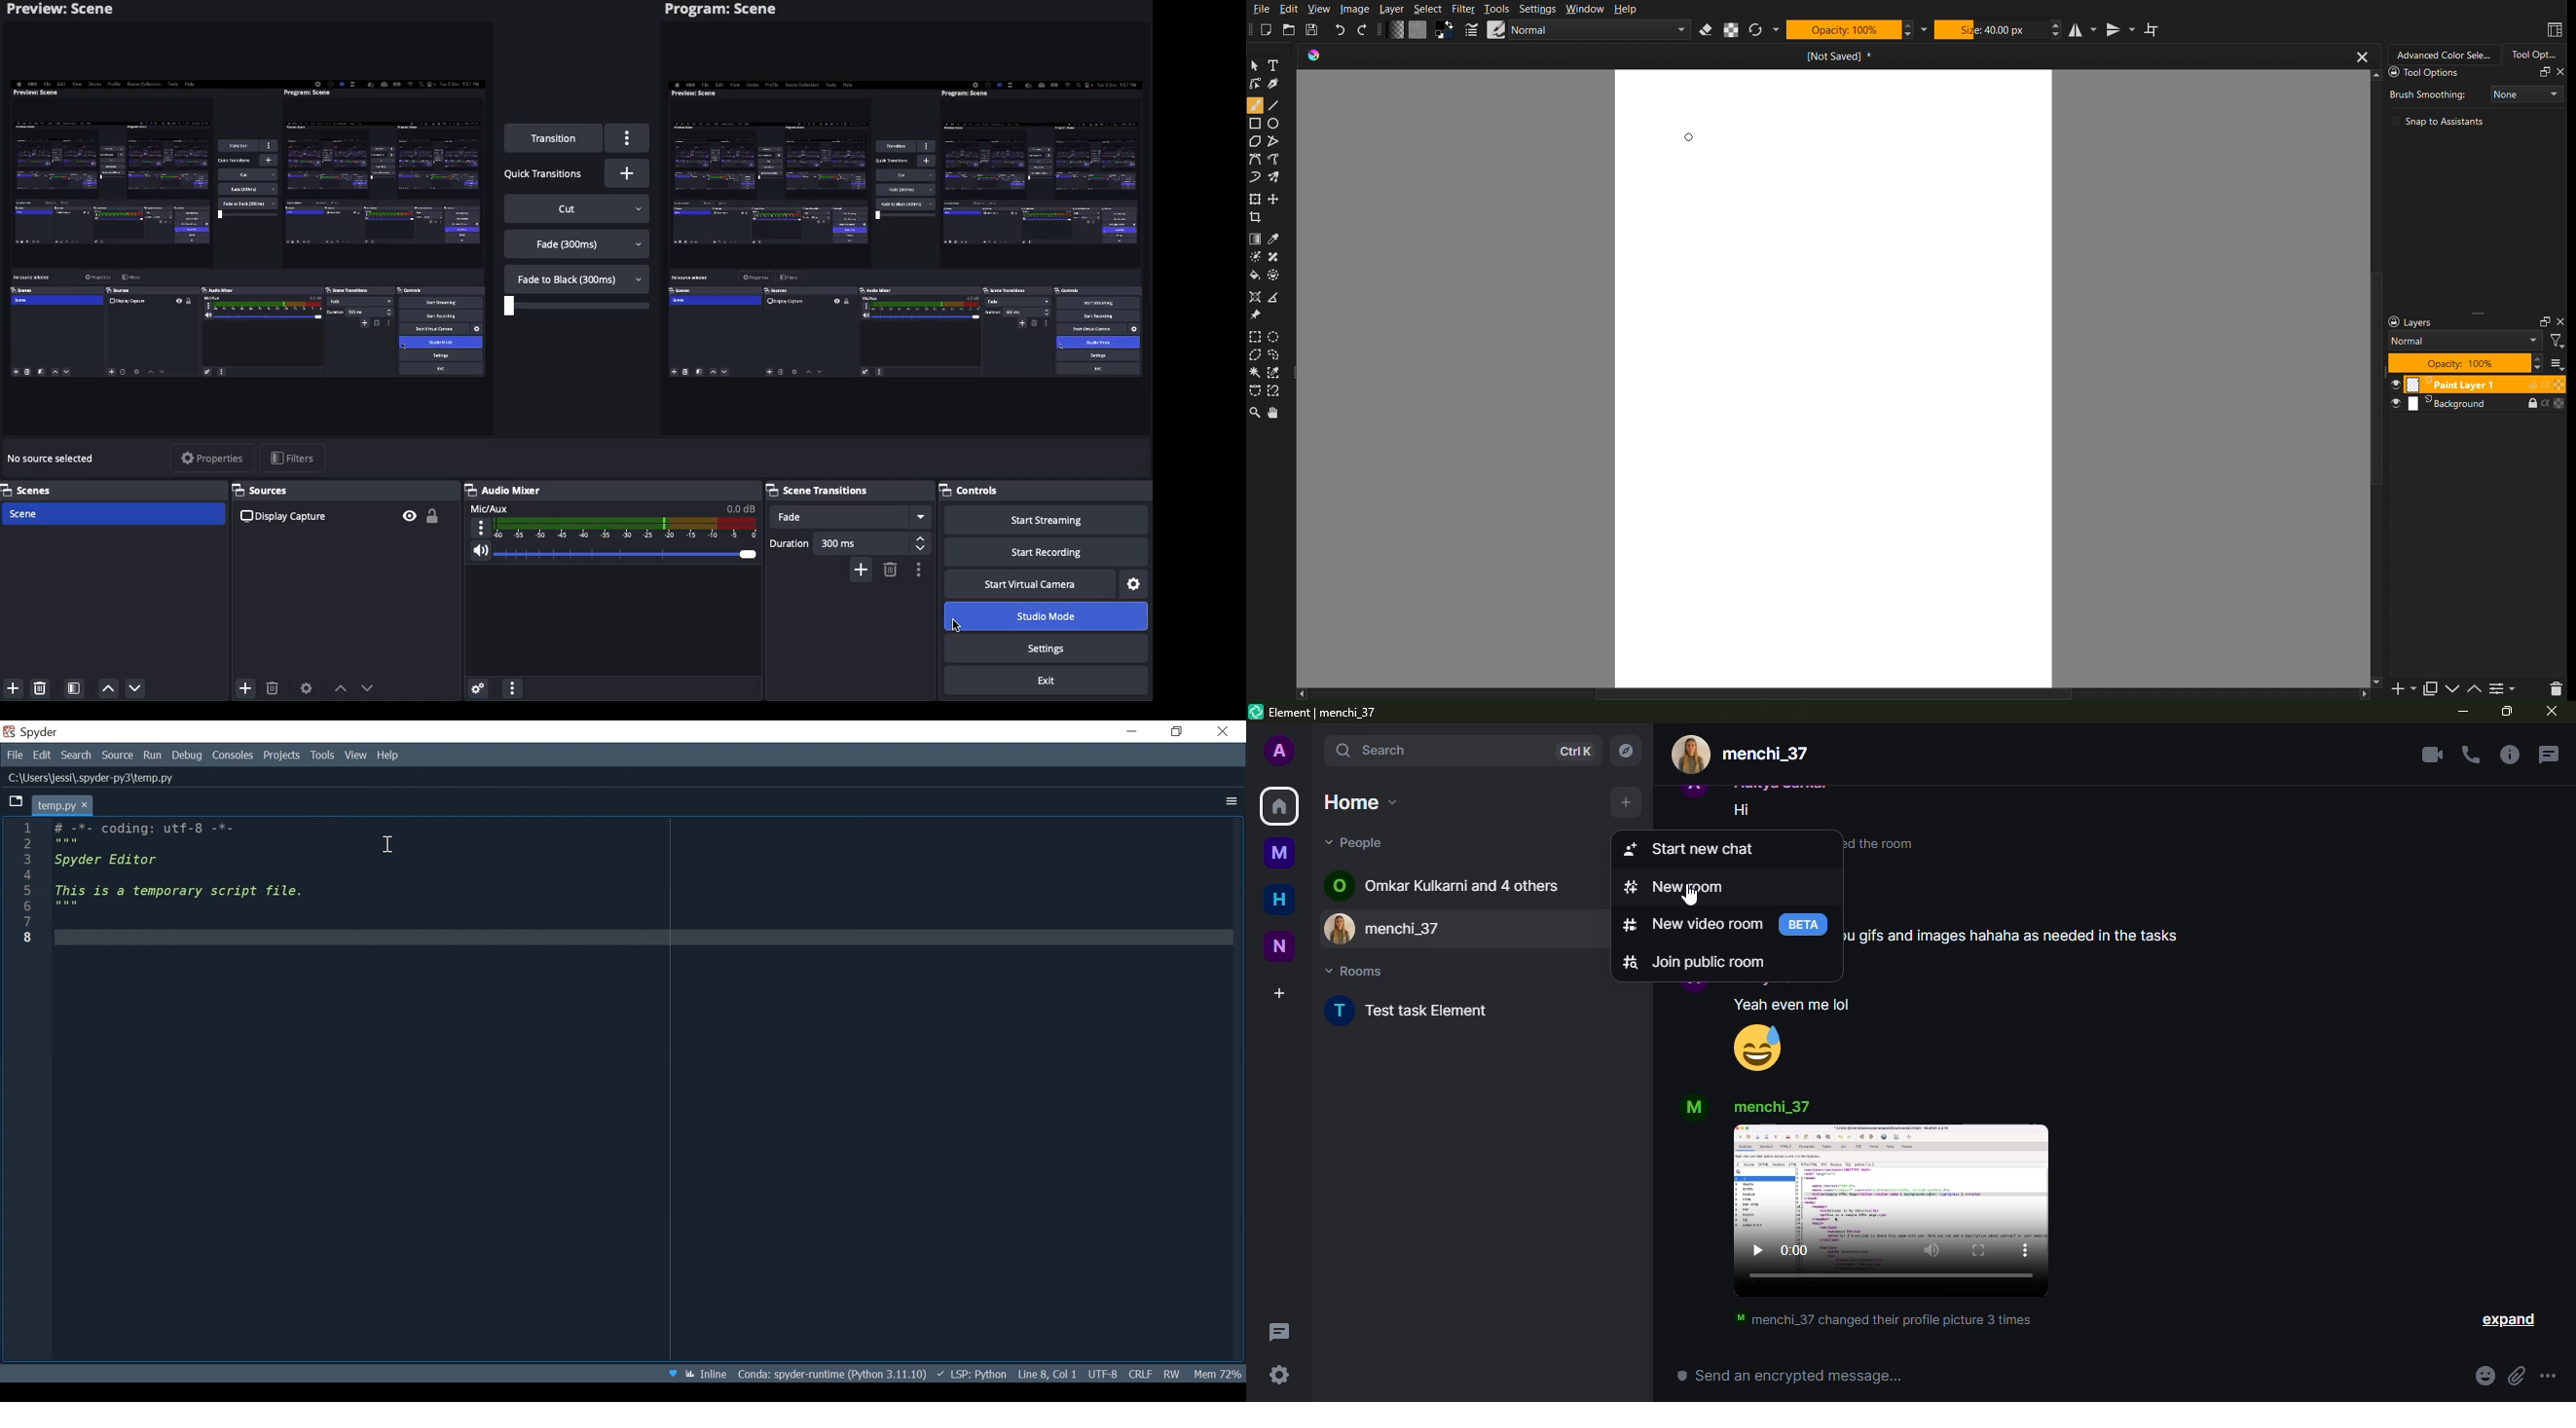  What do you see at coordinates (917, 570) in the screenshot?
I see `Options` at bounding box center [917, 570].